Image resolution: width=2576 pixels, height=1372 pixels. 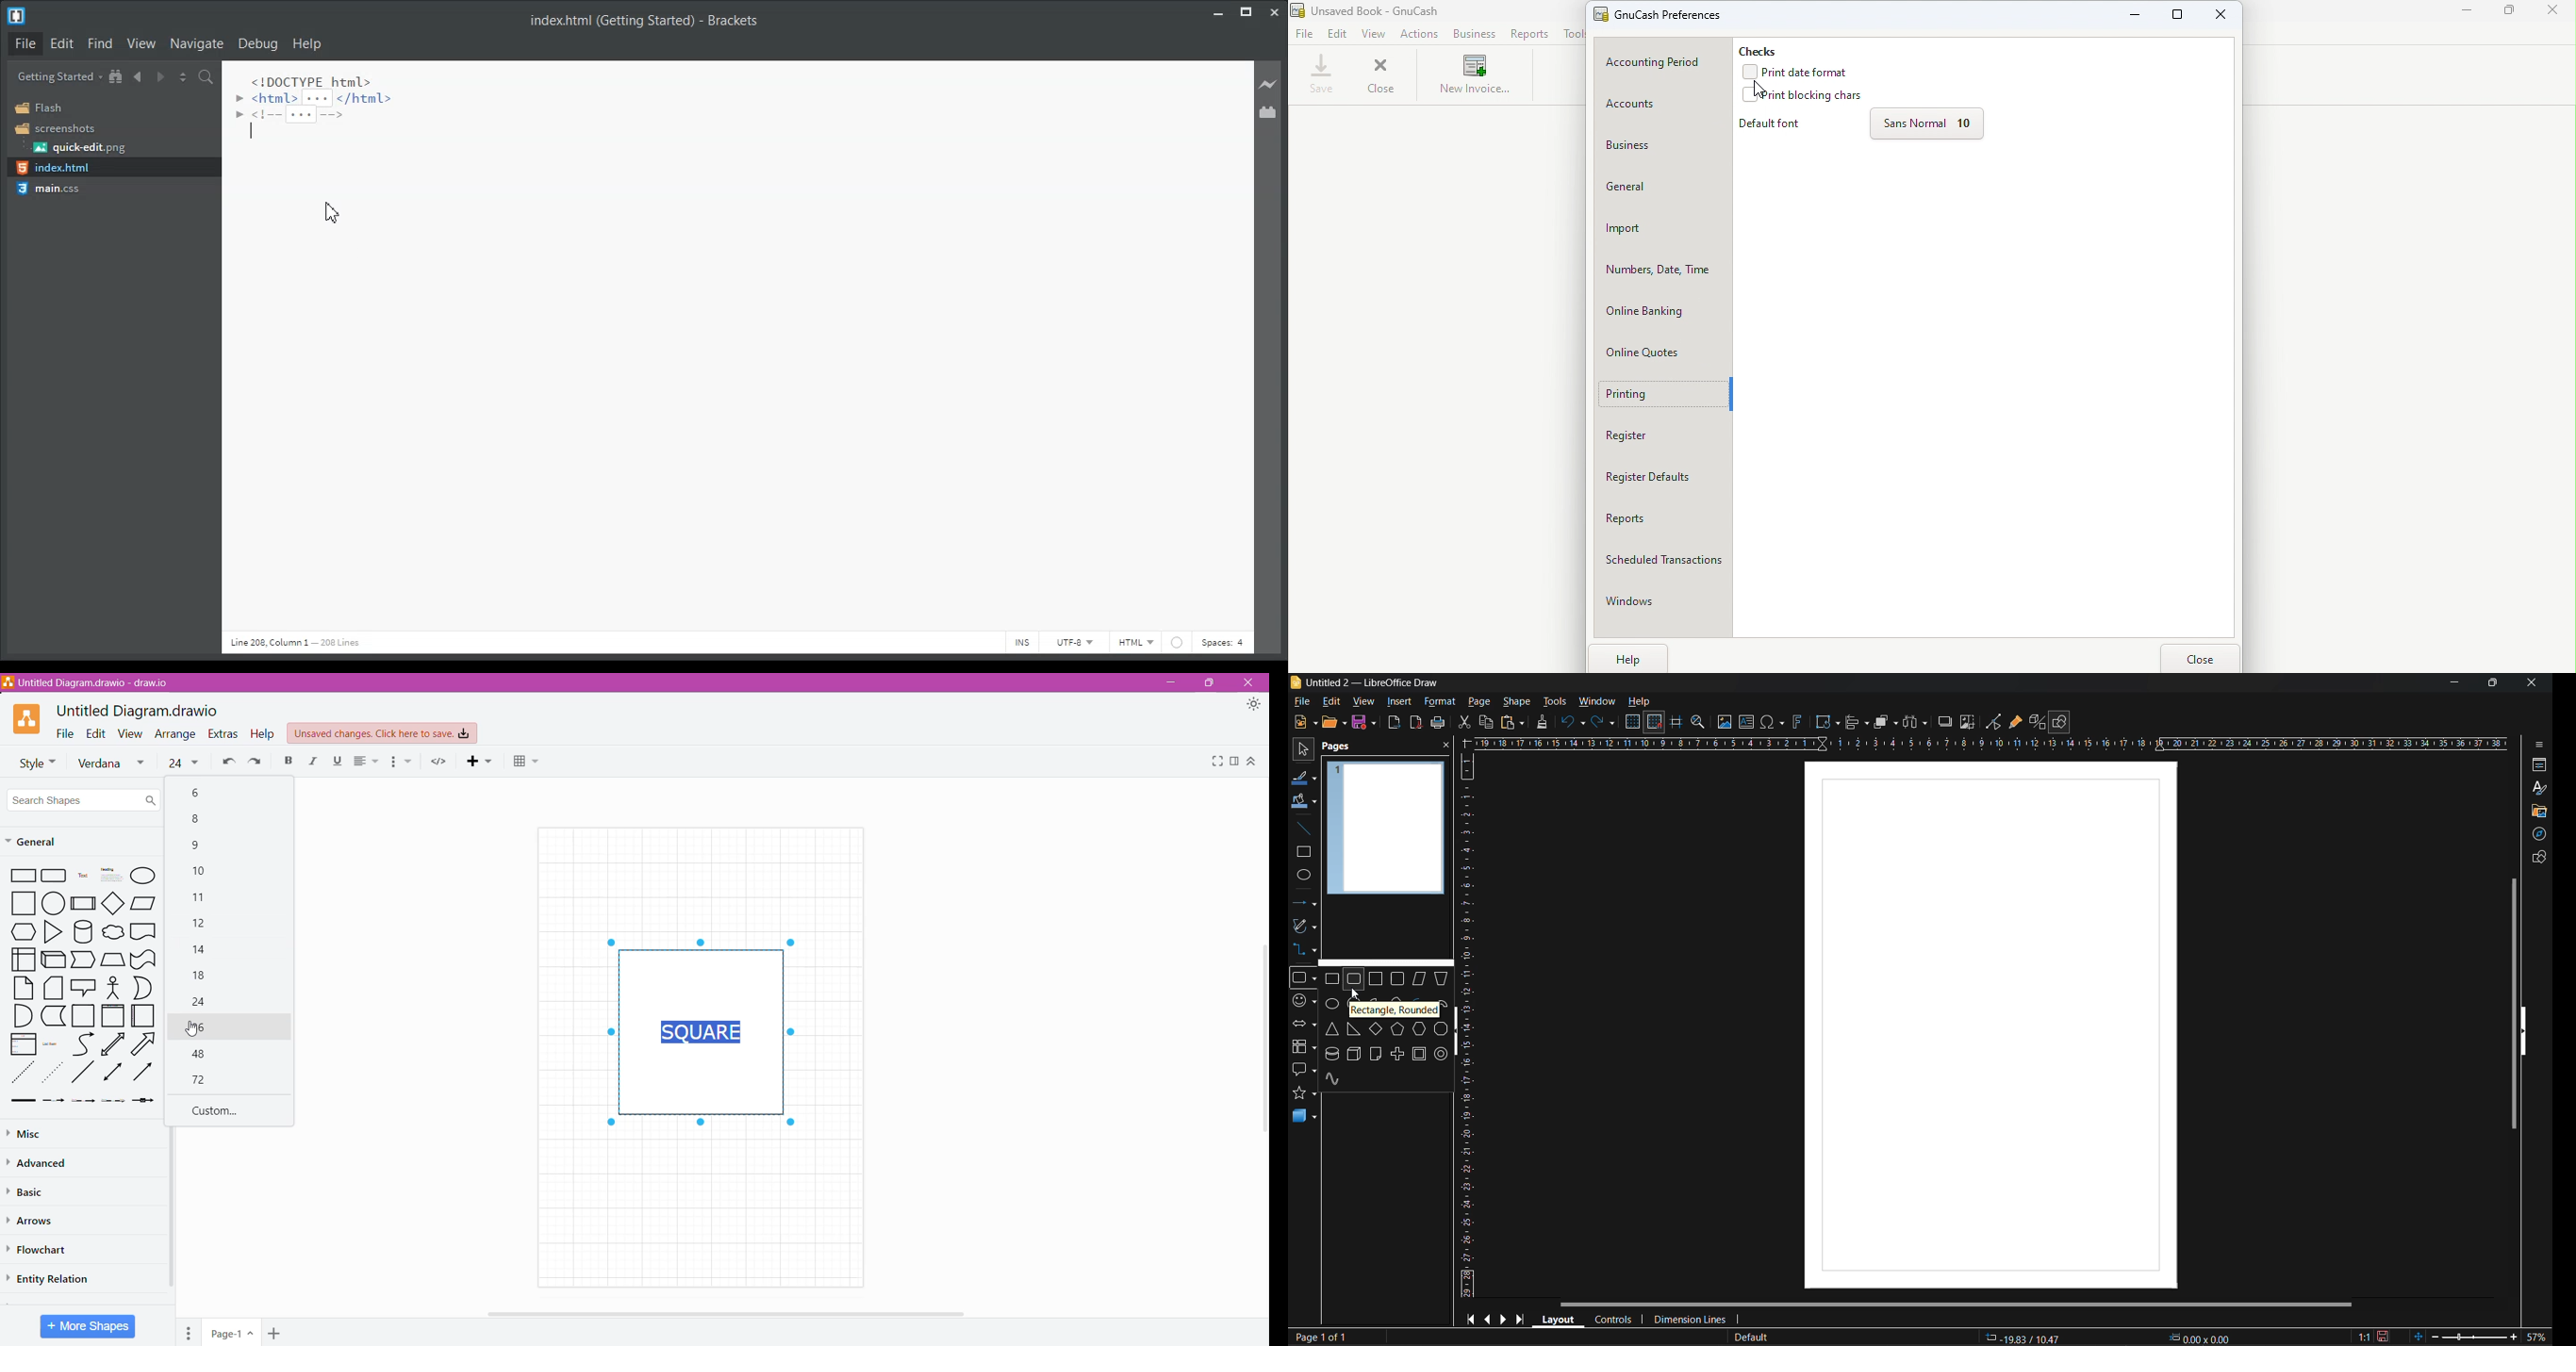 What do you see at coordinates (1223, 644) in the screenshot?
I see `Spaces: 4` at bounding box center [1223, 644].